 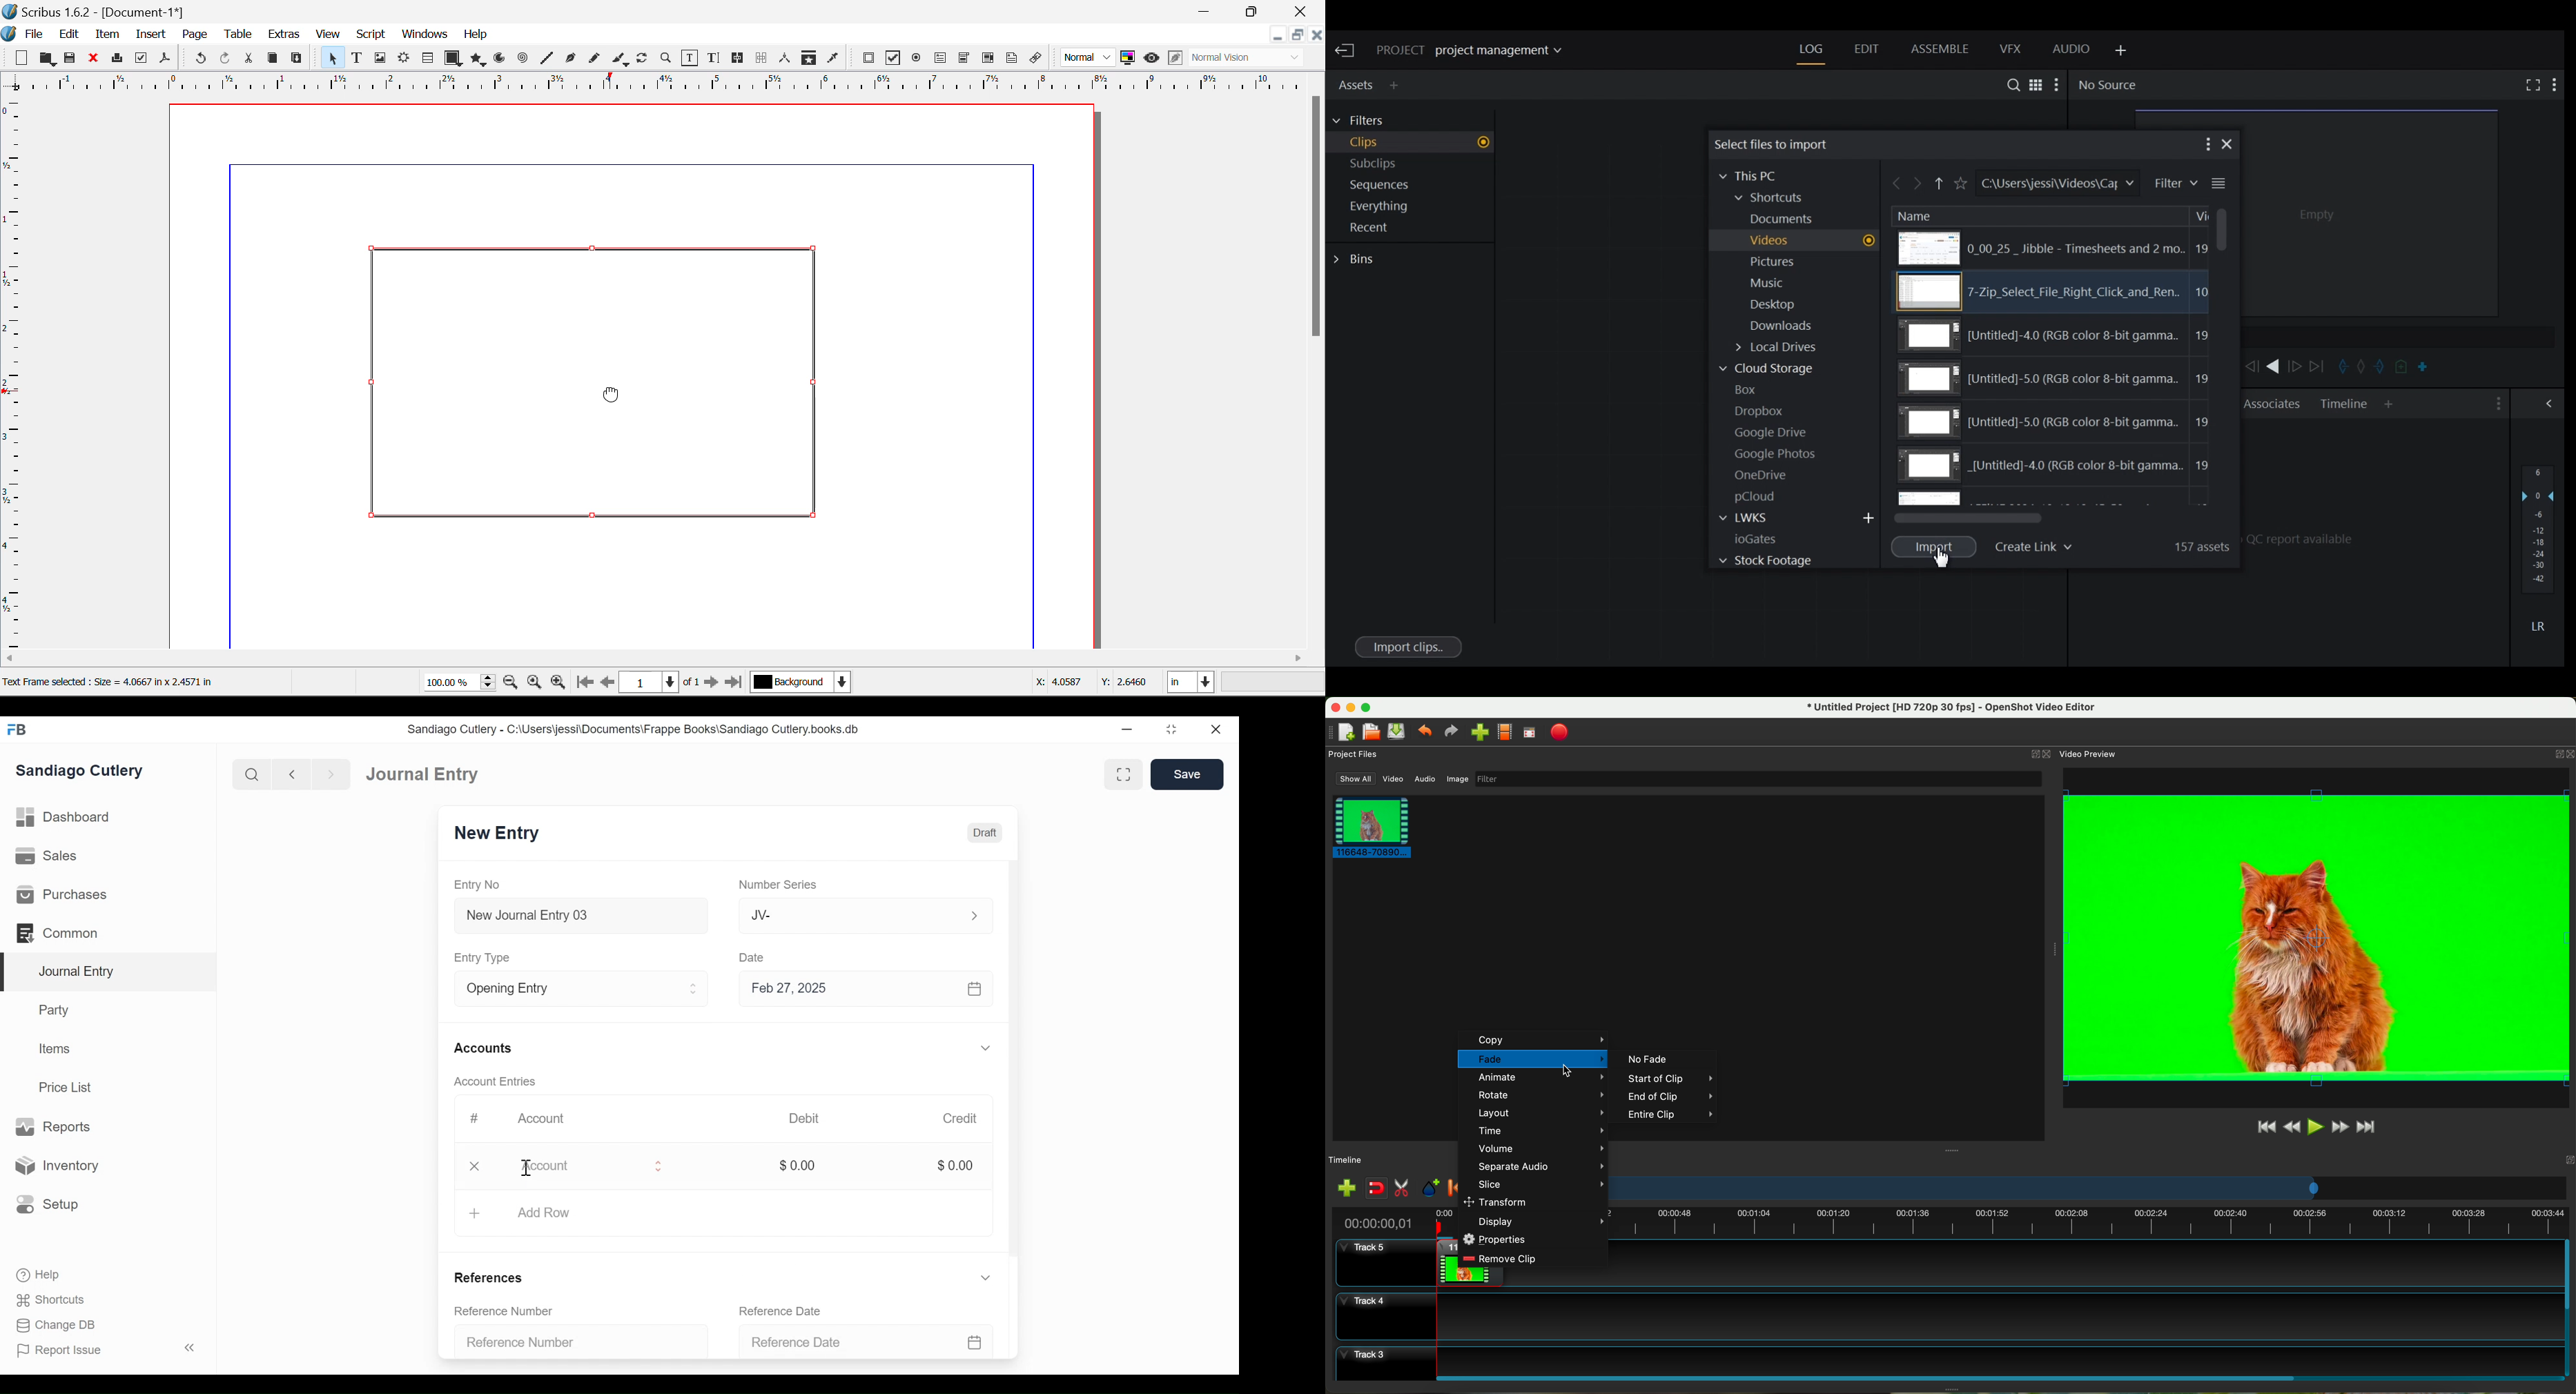 What do you see at coordinates (634, 729) in the screenshot?
I see `Sandiago Cutlery - C:\Users\jessi\Documents\Frappe Books\Sandiago Cutlery.books.db` at bounding box center [634, 729].